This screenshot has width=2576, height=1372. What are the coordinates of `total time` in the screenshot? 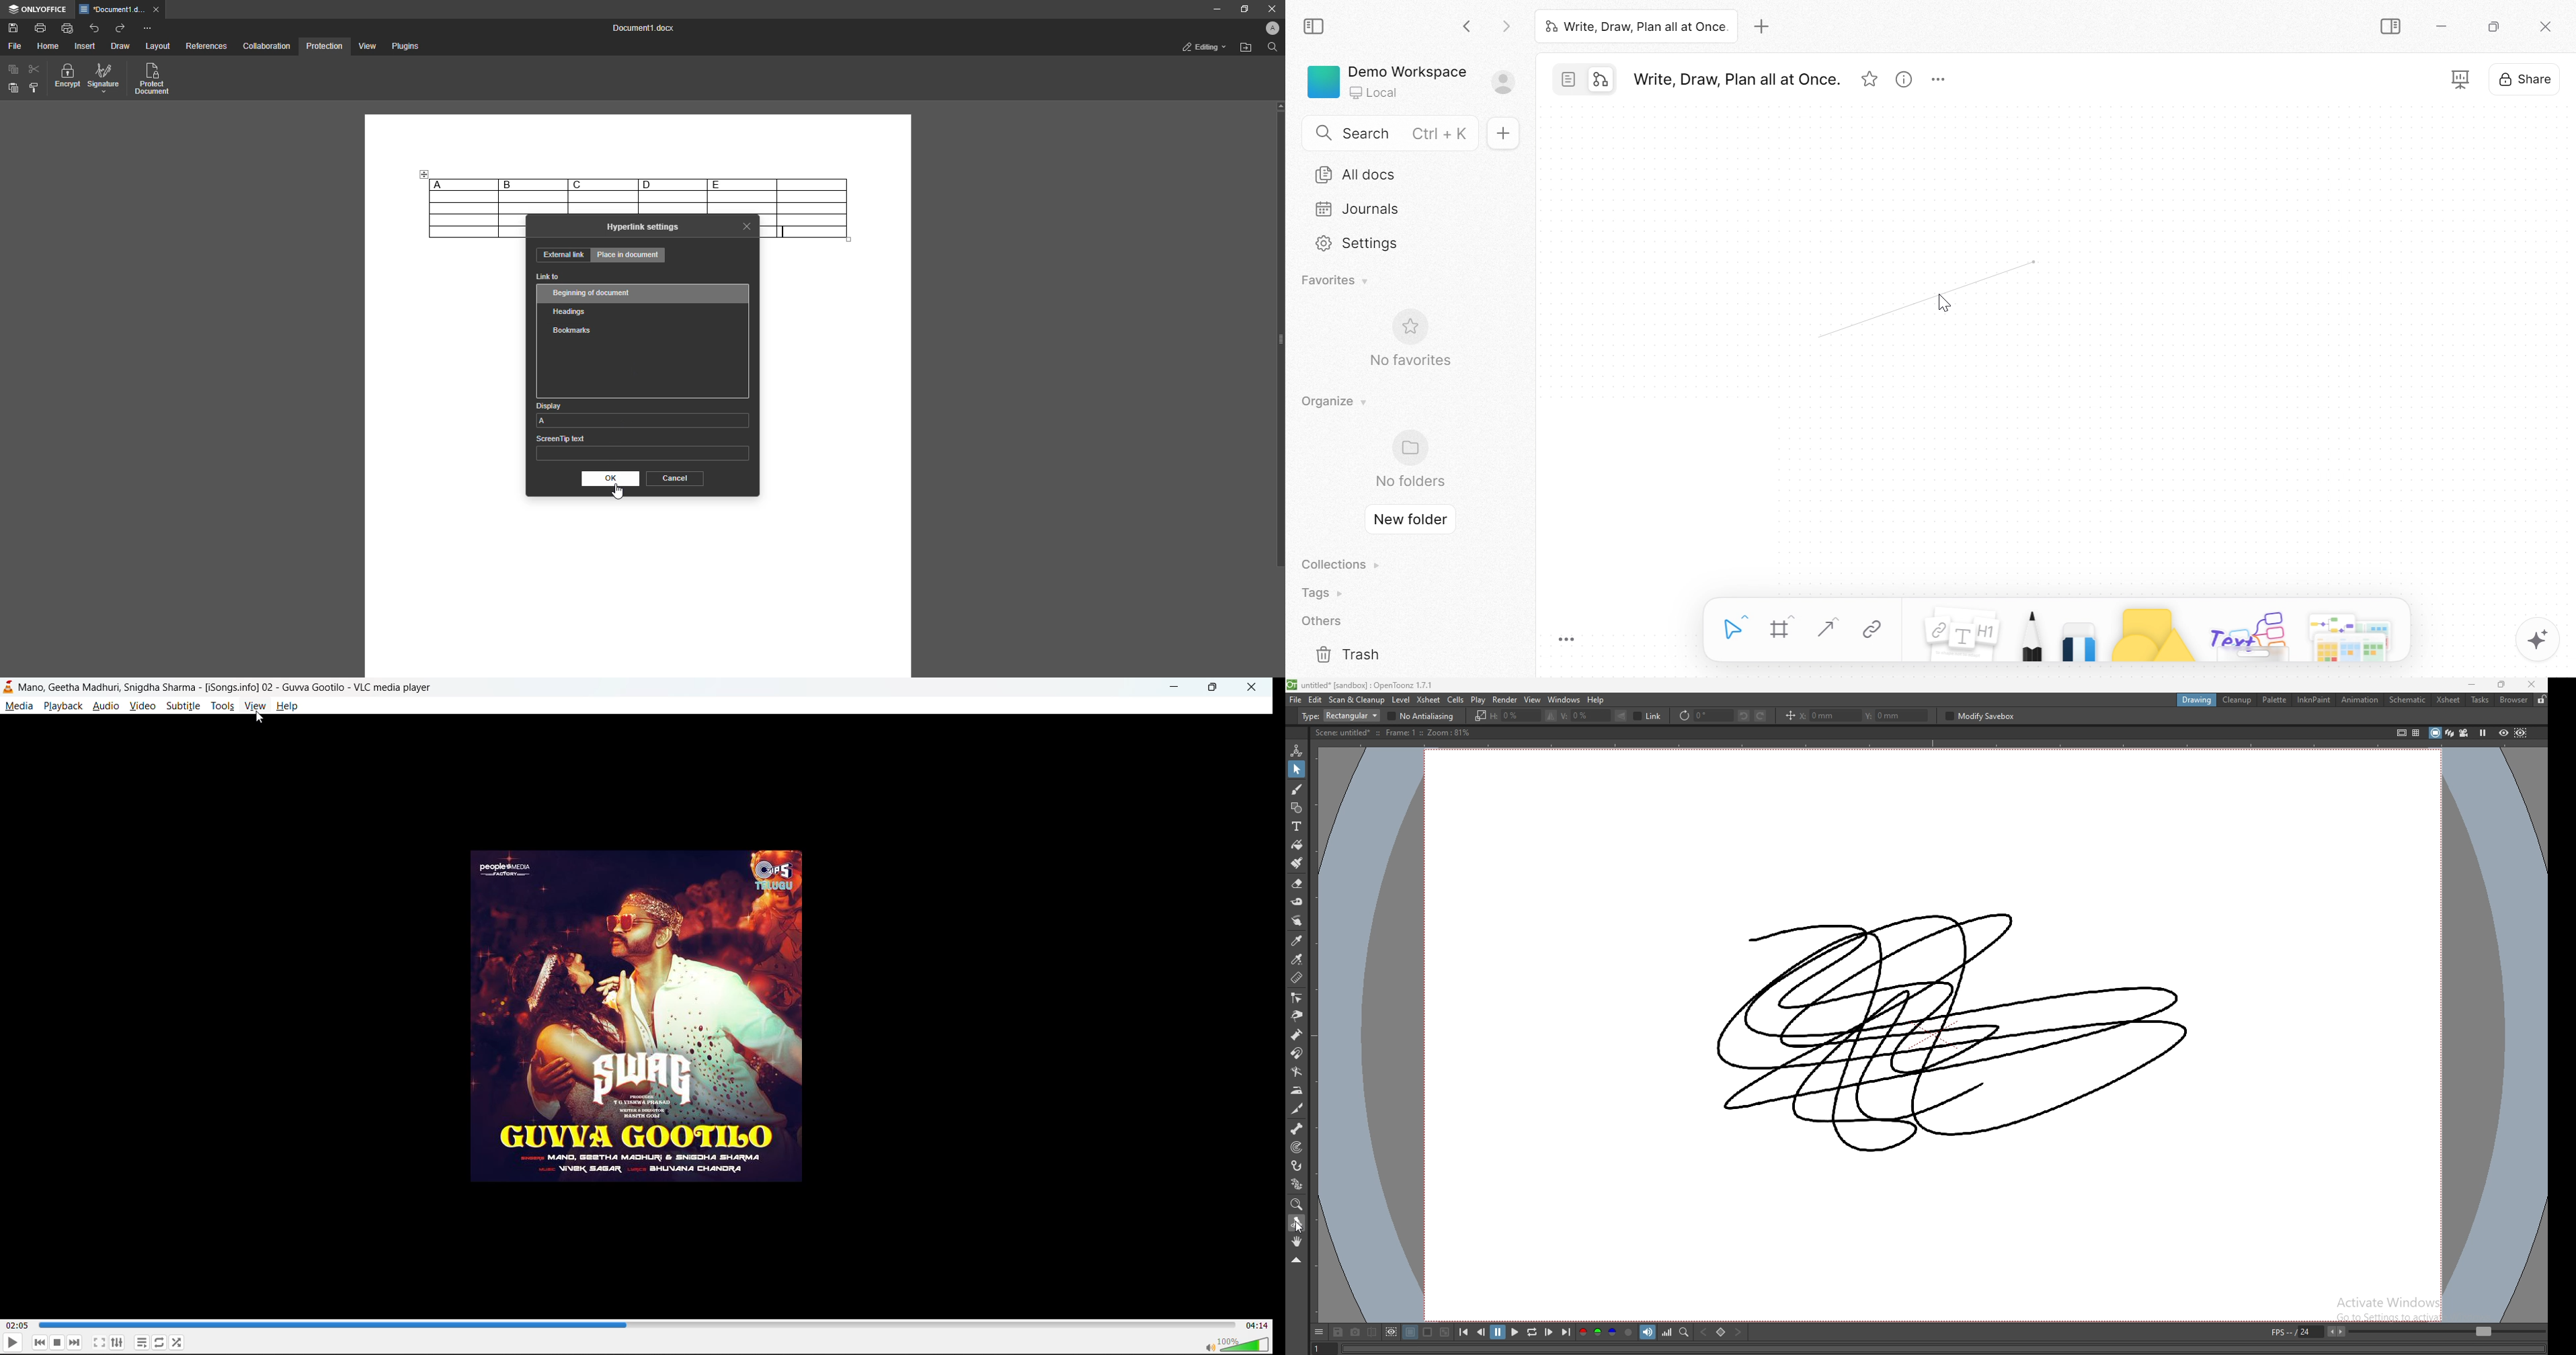 It's located at (1254, 1325).